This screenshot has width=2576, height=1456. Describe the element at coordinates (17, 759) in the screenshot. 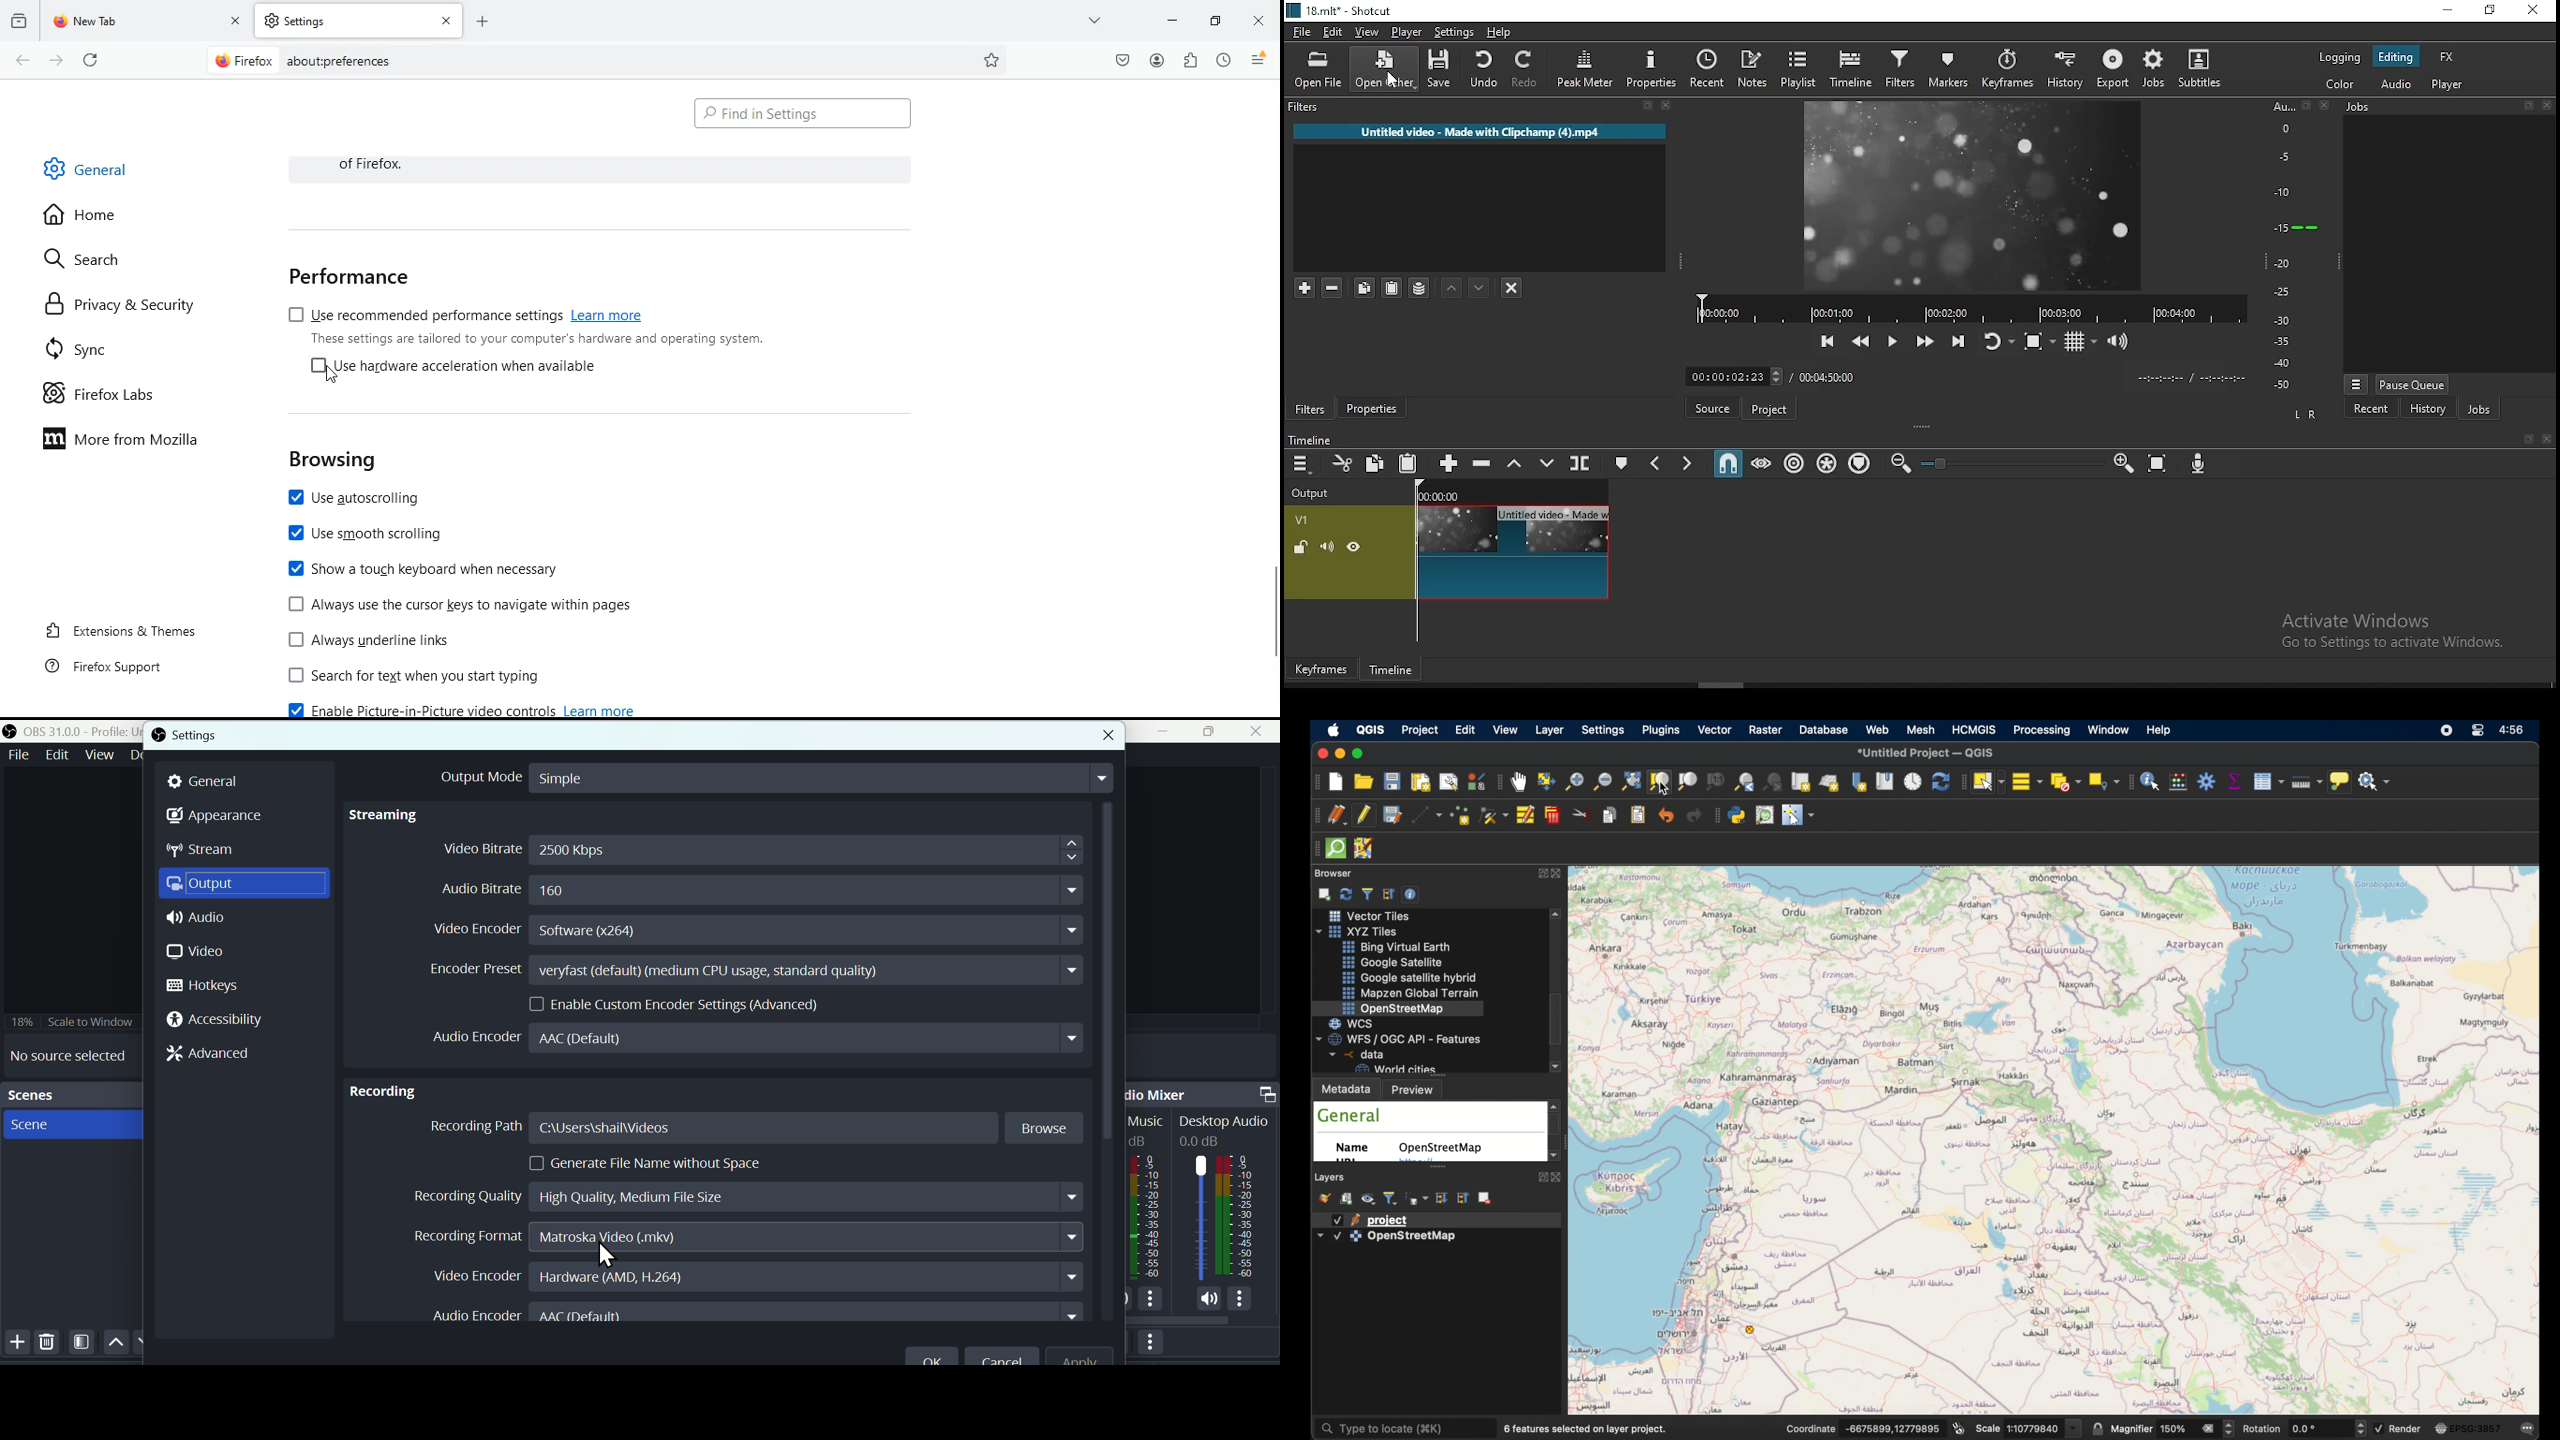

I see `file` at that location.